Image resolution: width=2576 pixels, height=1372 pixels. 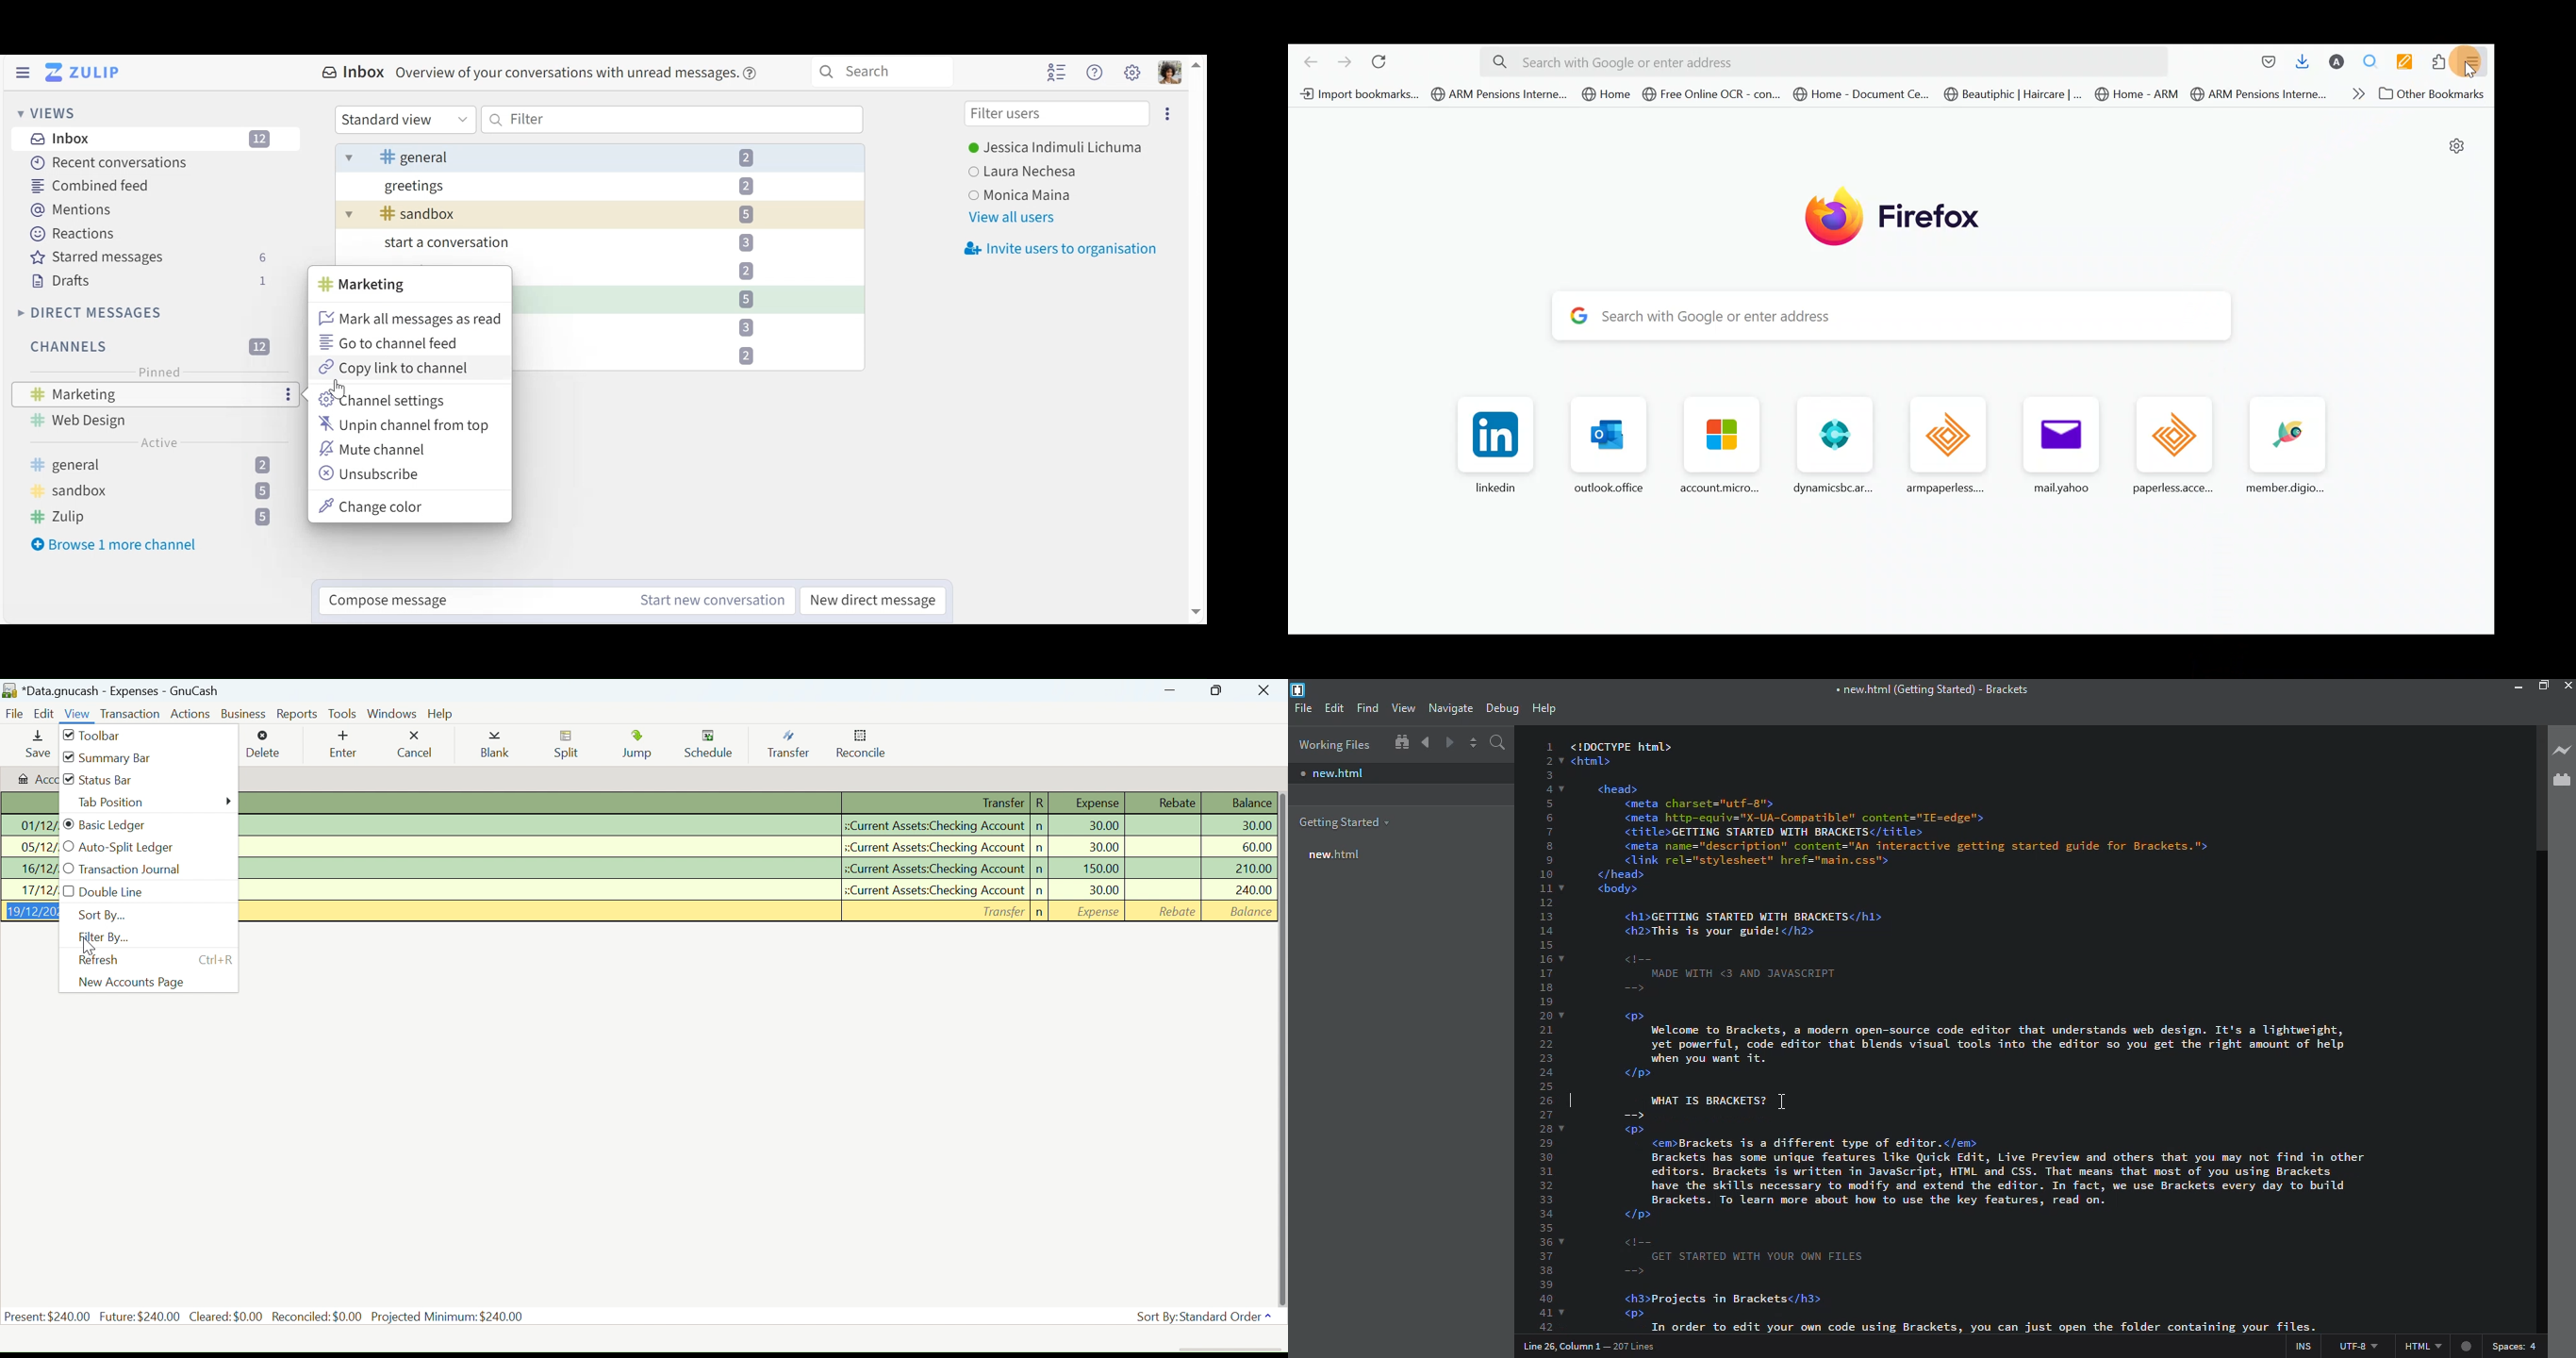 I want to click on » Home - Document Ce..., so click(x=1860, y=94).